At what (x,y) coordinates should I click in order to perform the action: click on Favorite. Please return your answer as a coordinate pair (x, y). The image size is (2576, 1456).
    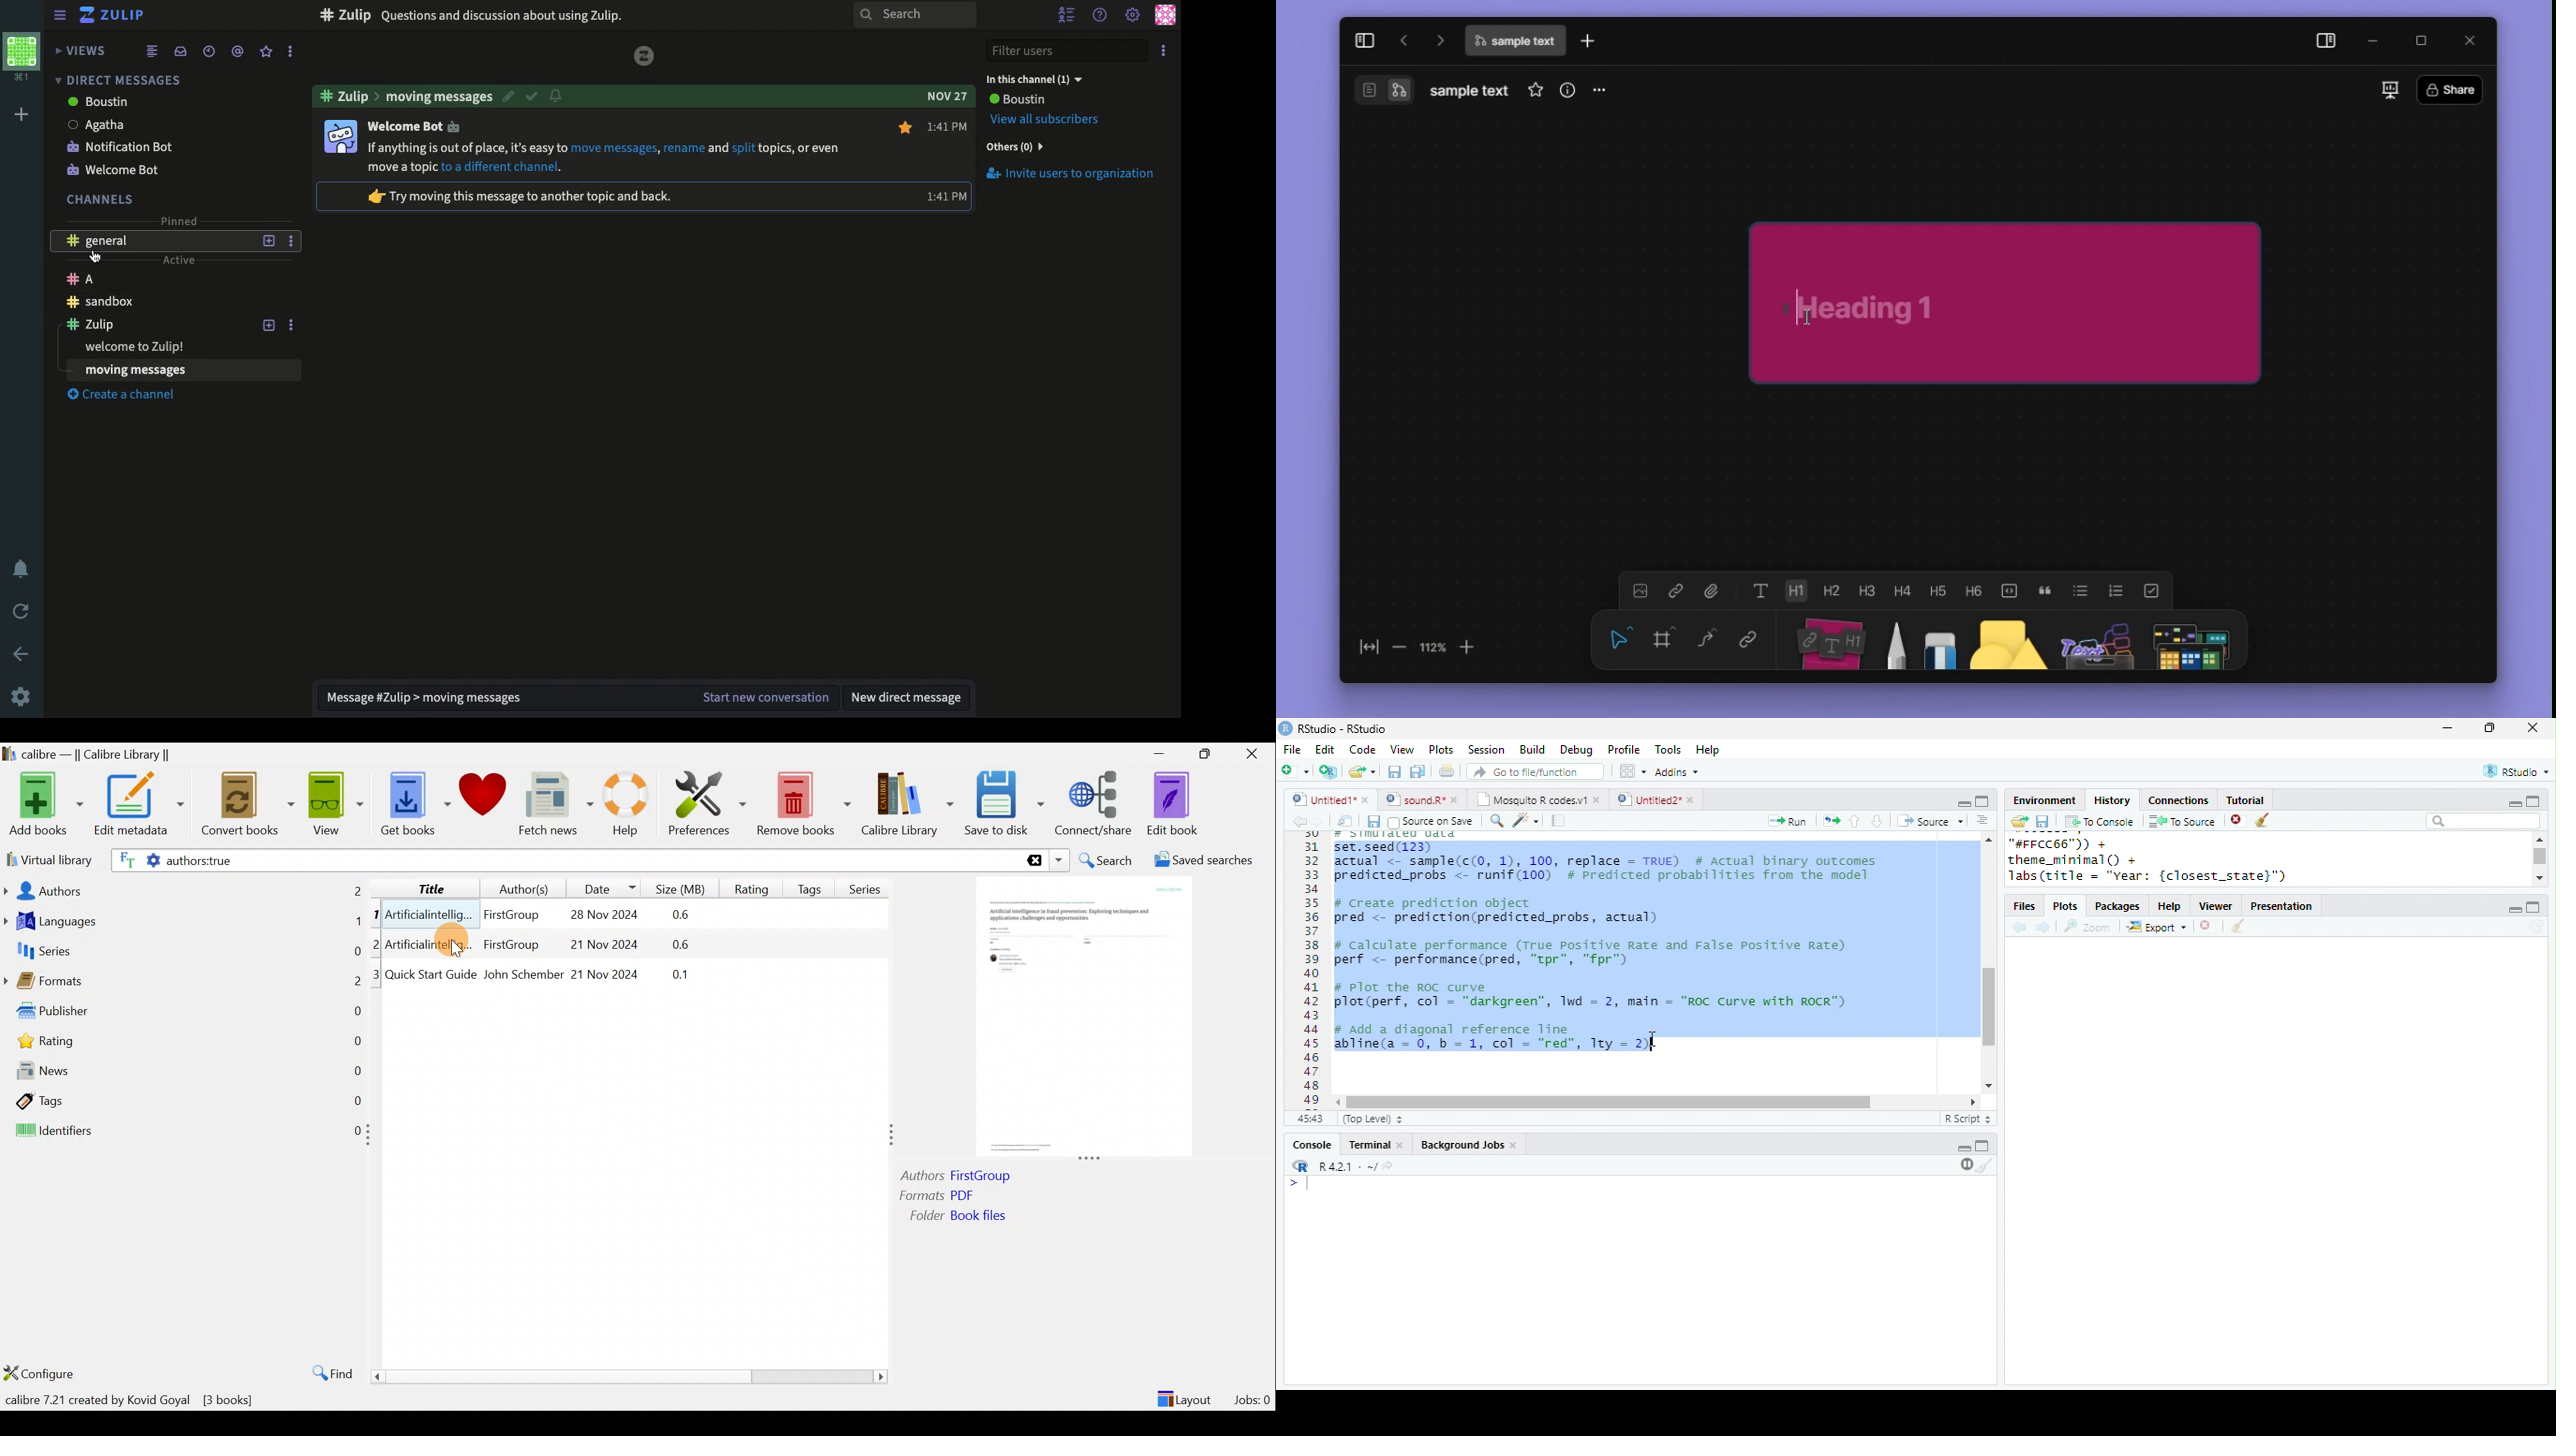
    Looking at the image, I should click on (907, 128).